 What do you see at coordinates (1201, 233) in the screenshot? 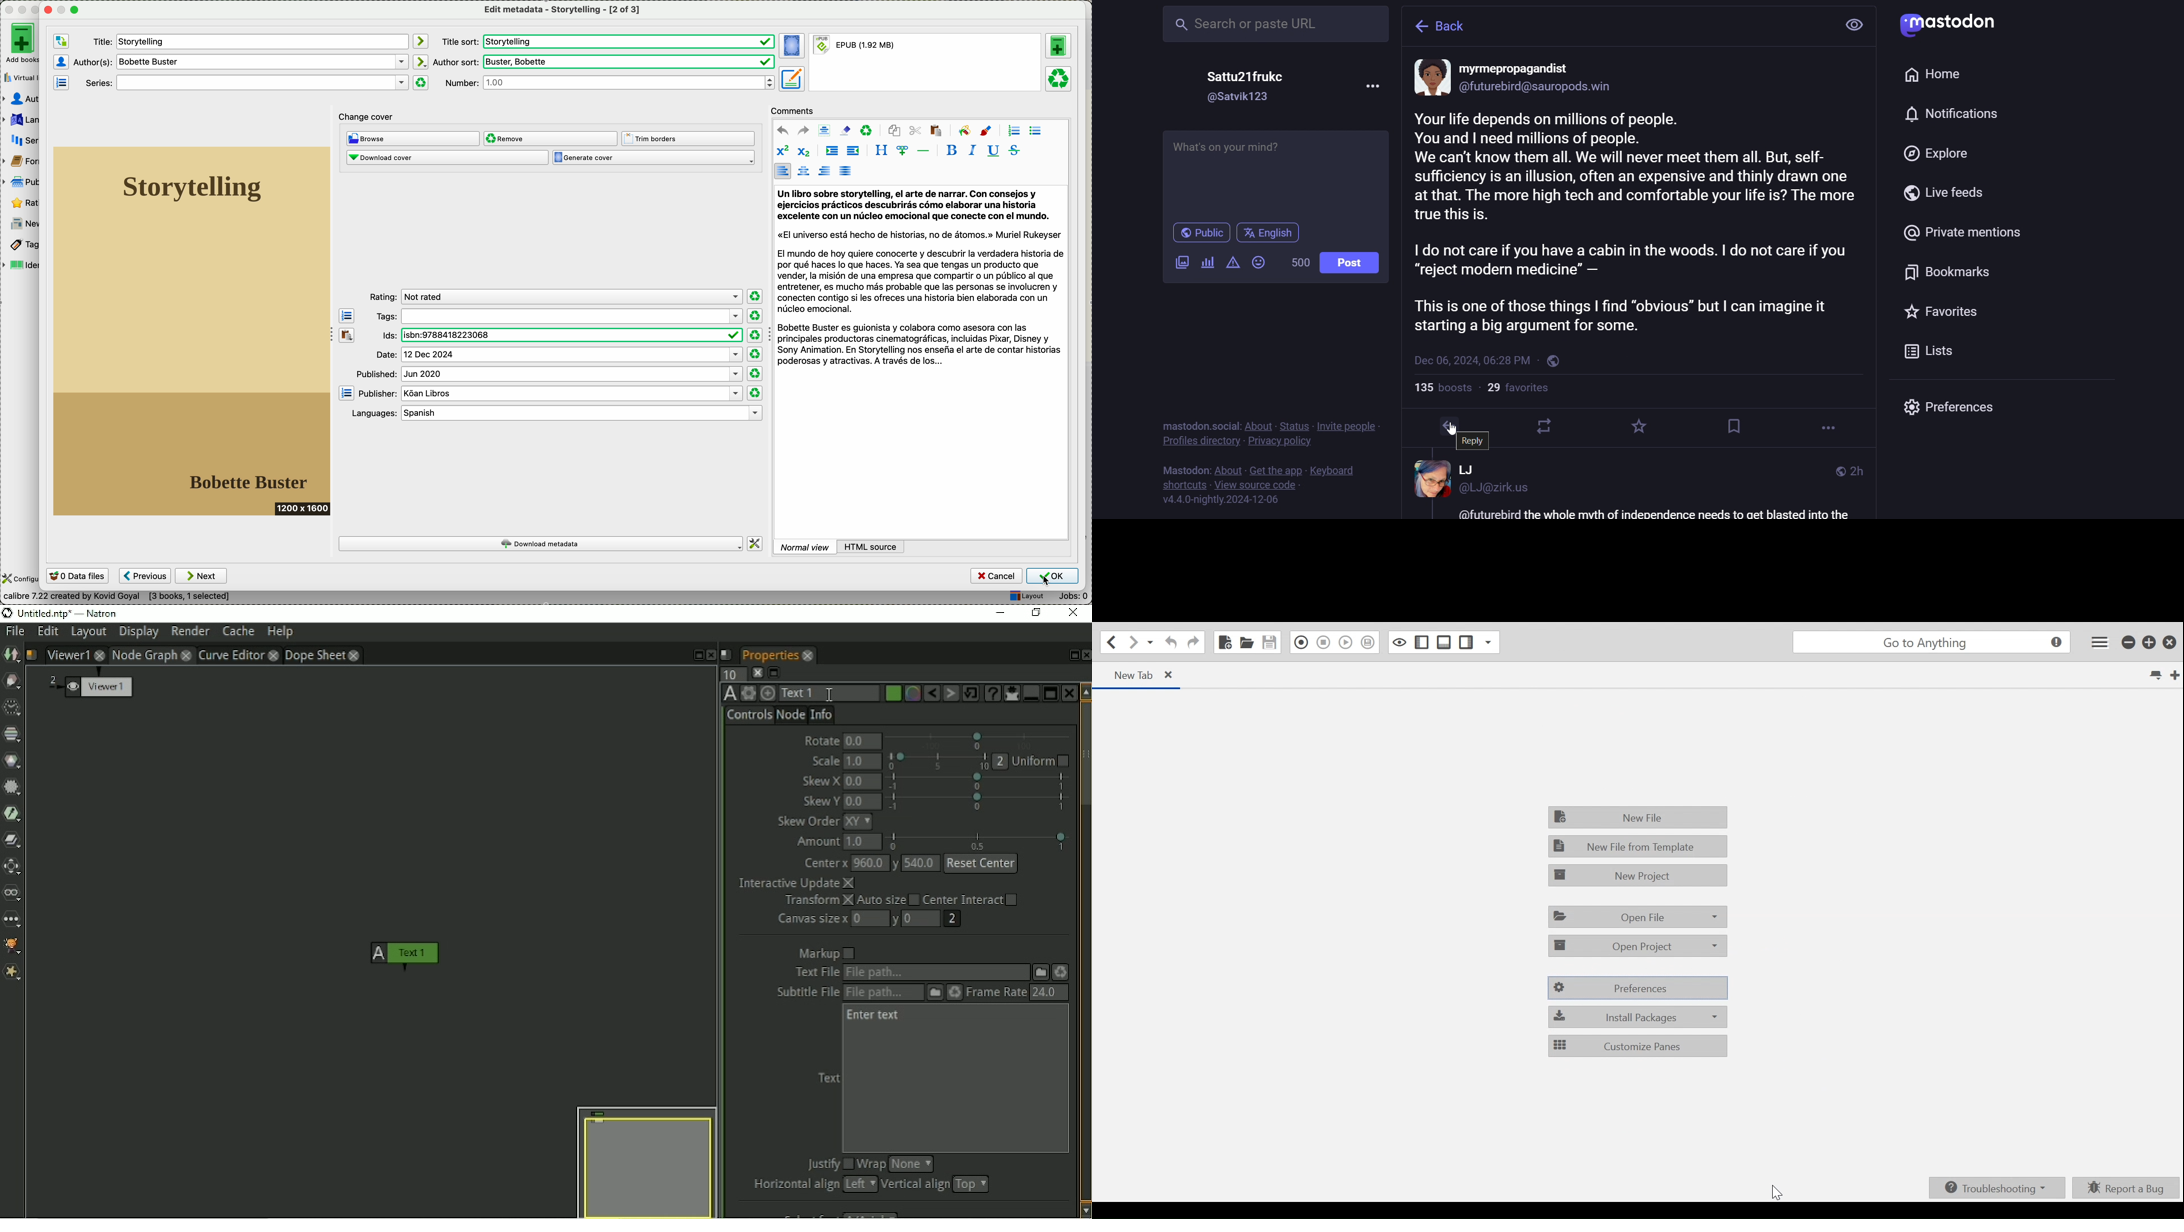
I see `public` at bounding box center [1201, 233].